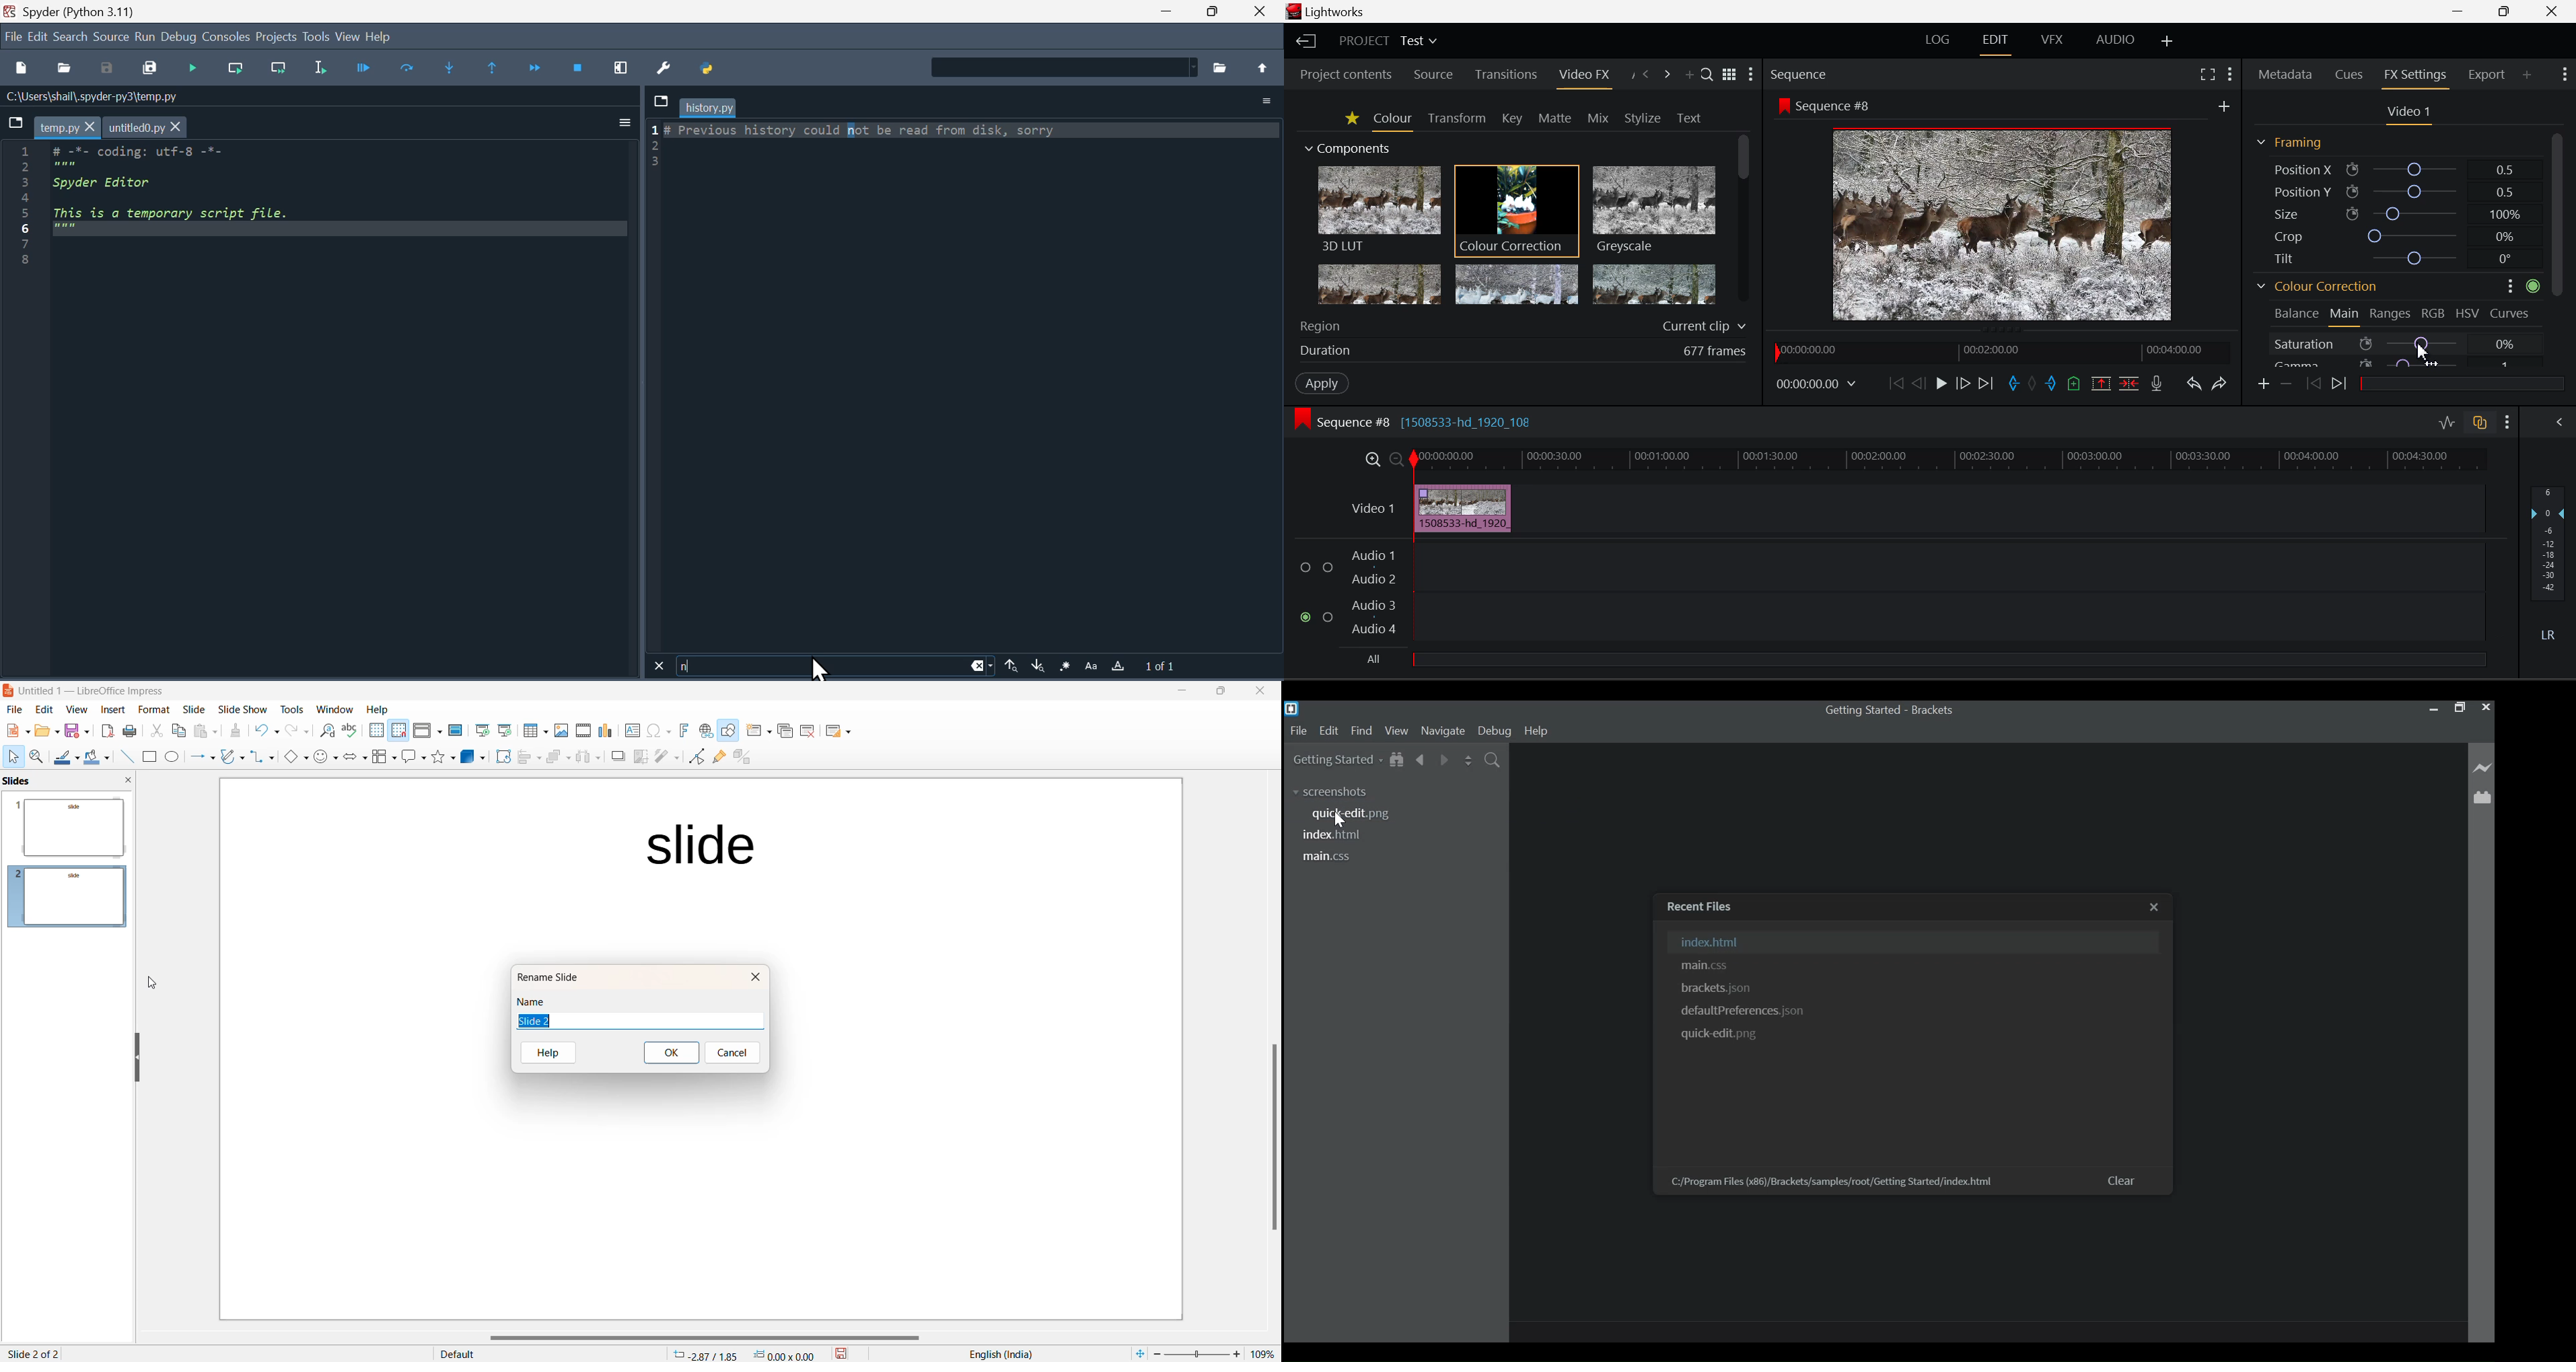 The image size is (2576, 1372). Describe the element at coordinates (340, 189) in the screenshot. I see `code` at that location.